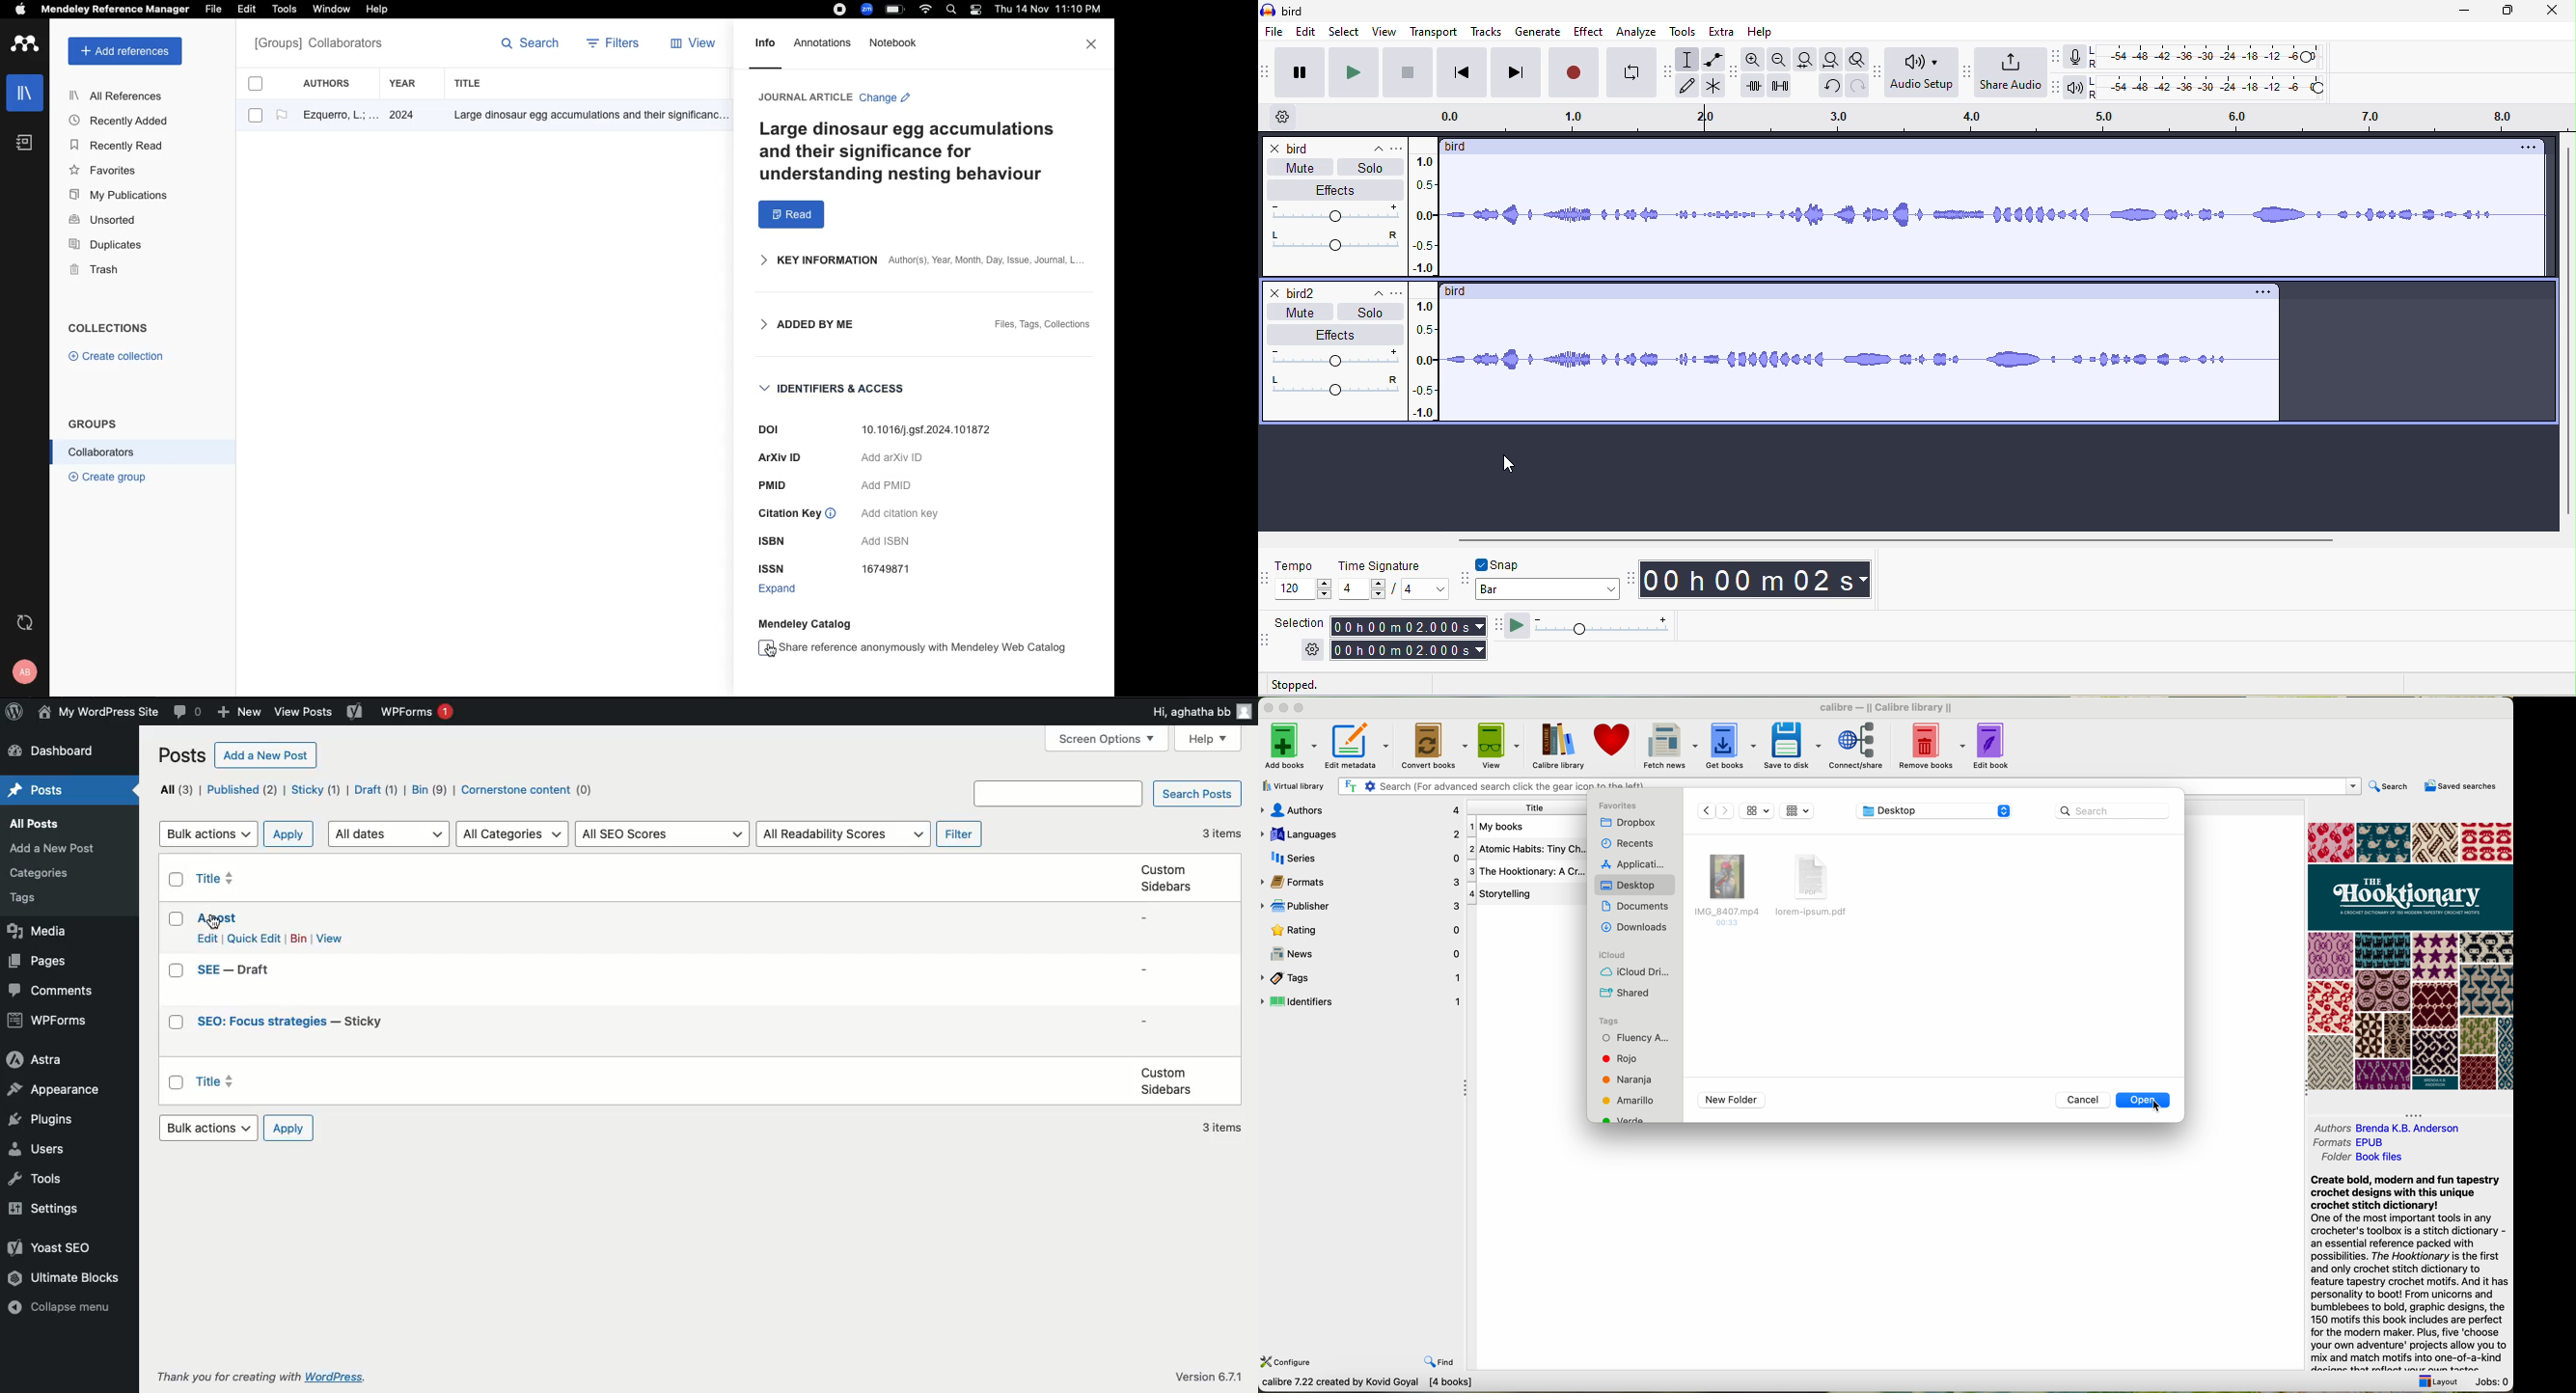 The height and width of the screenshot is (1400, 2576). Describe the element at coordinates (1612, 1020) in the screenshot. I see `tags` at that location.